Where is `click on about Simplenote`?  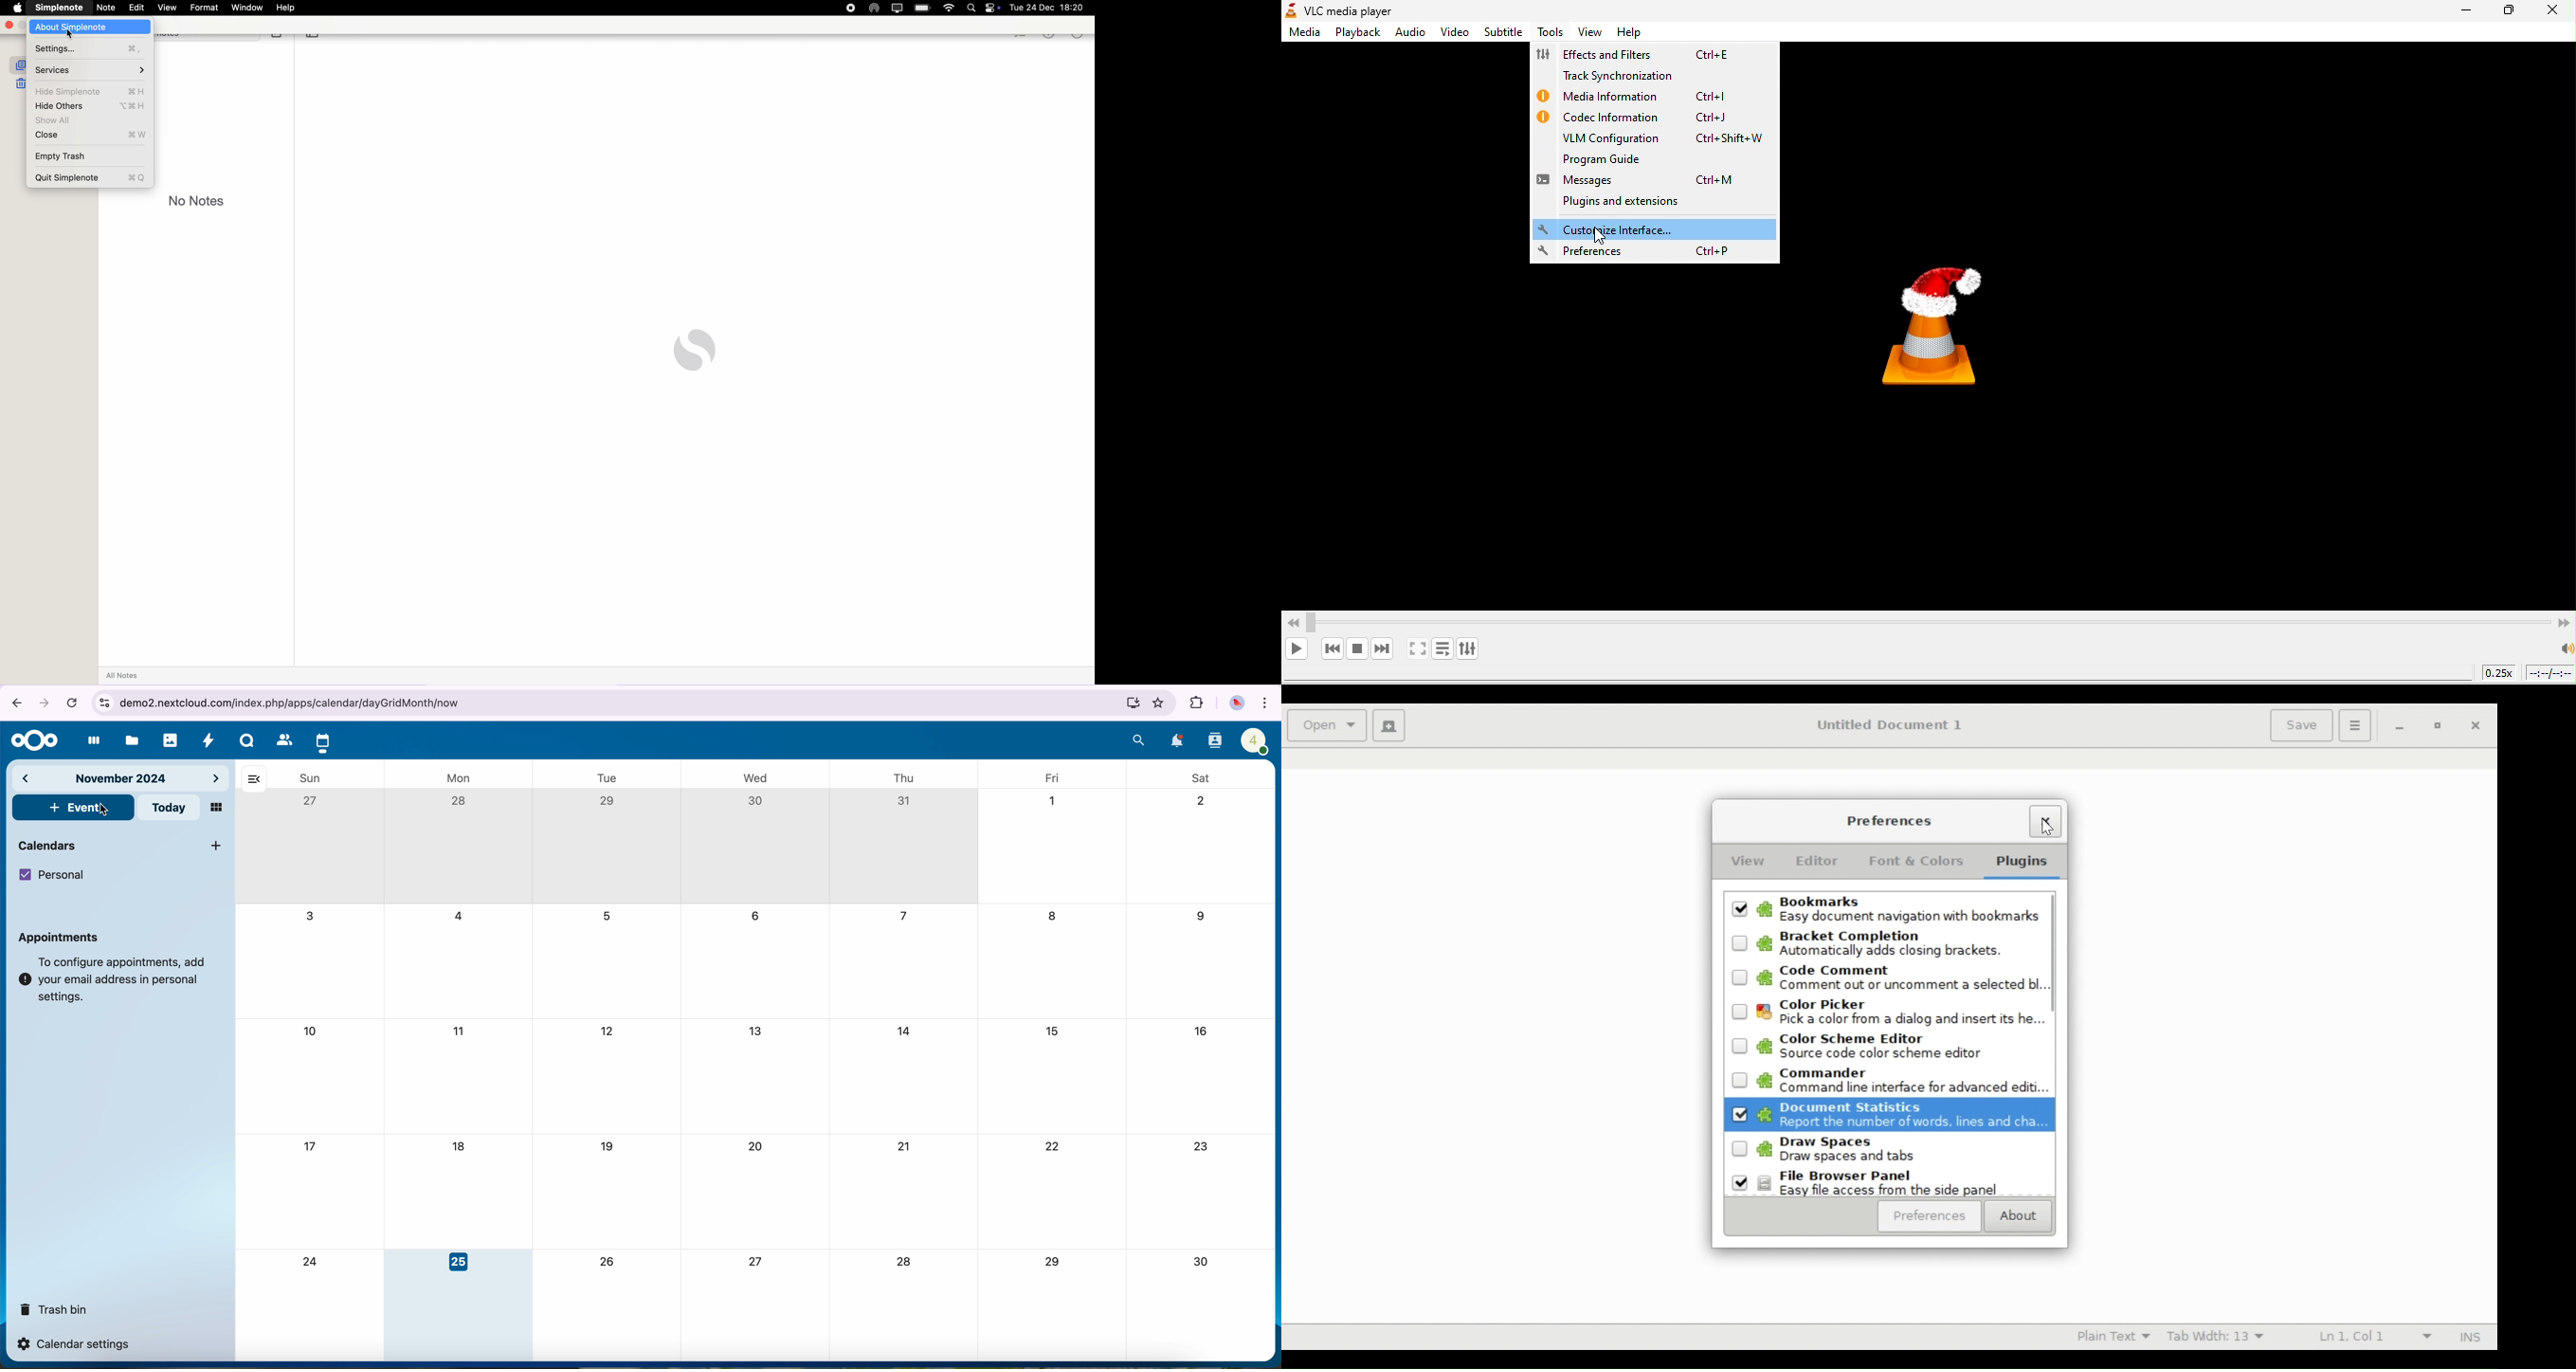
click on about Simplenote is located at coordinates (90, 27).